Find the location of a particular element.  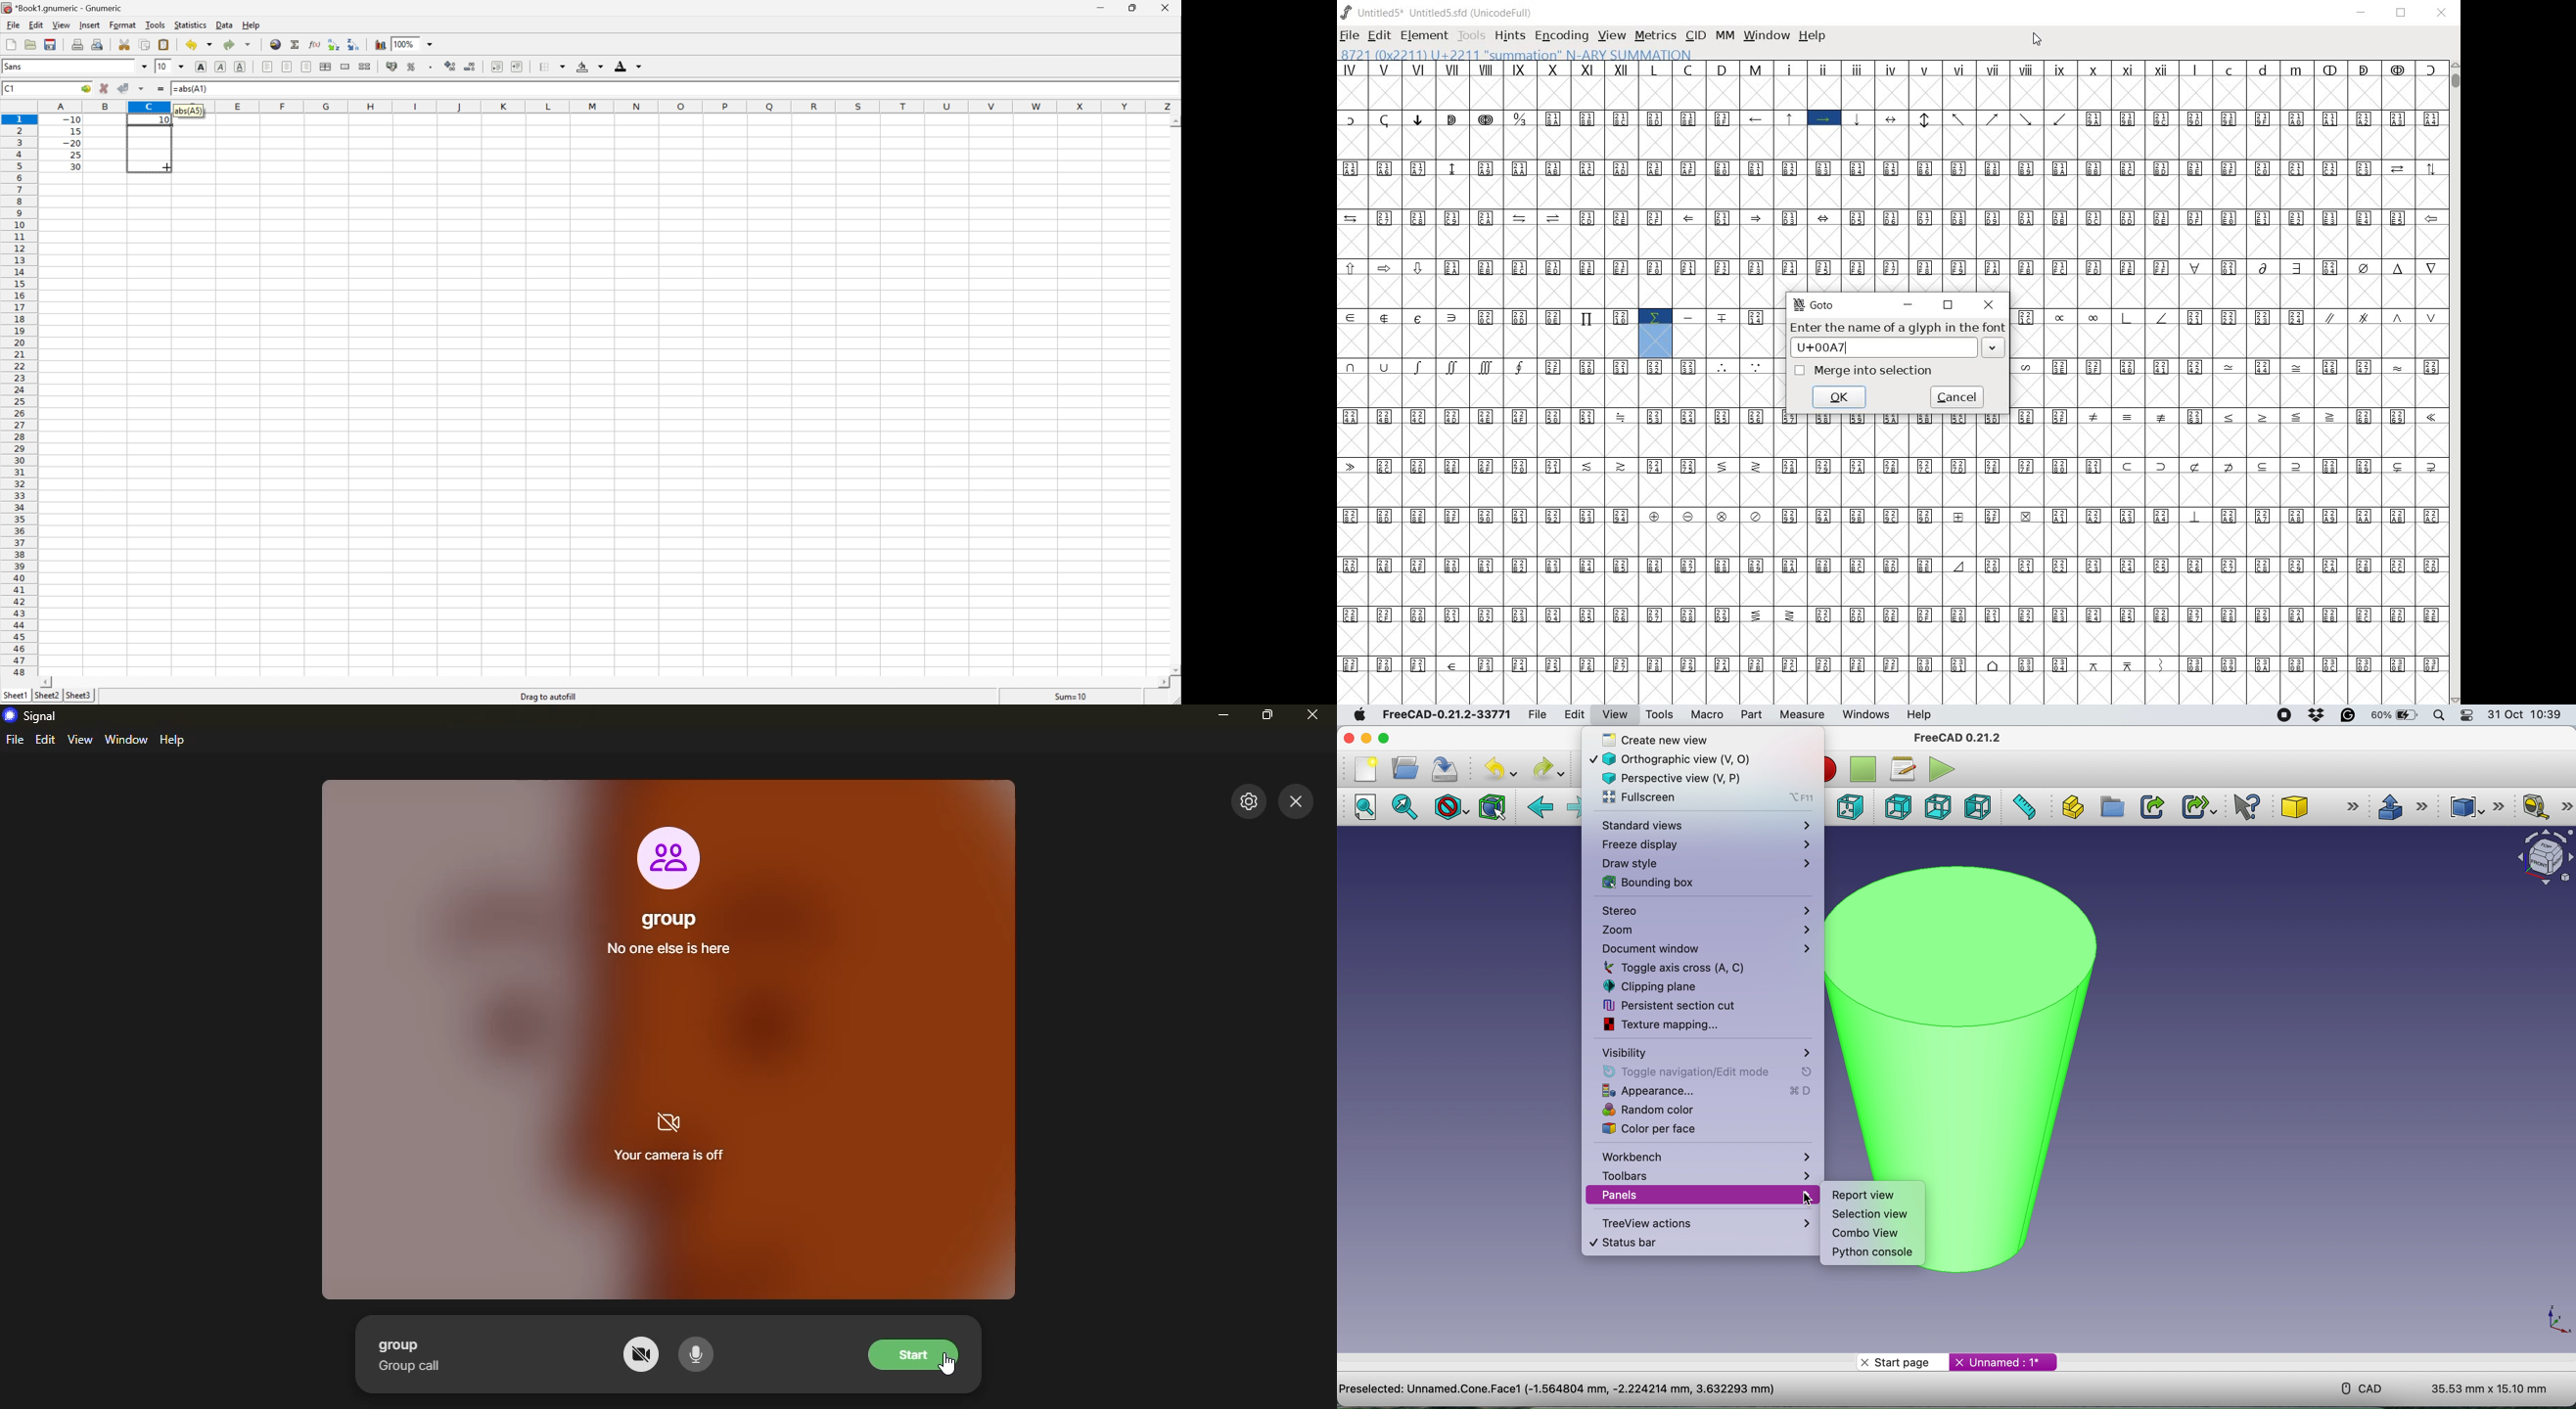

10 is located at coordinates (164, 120).